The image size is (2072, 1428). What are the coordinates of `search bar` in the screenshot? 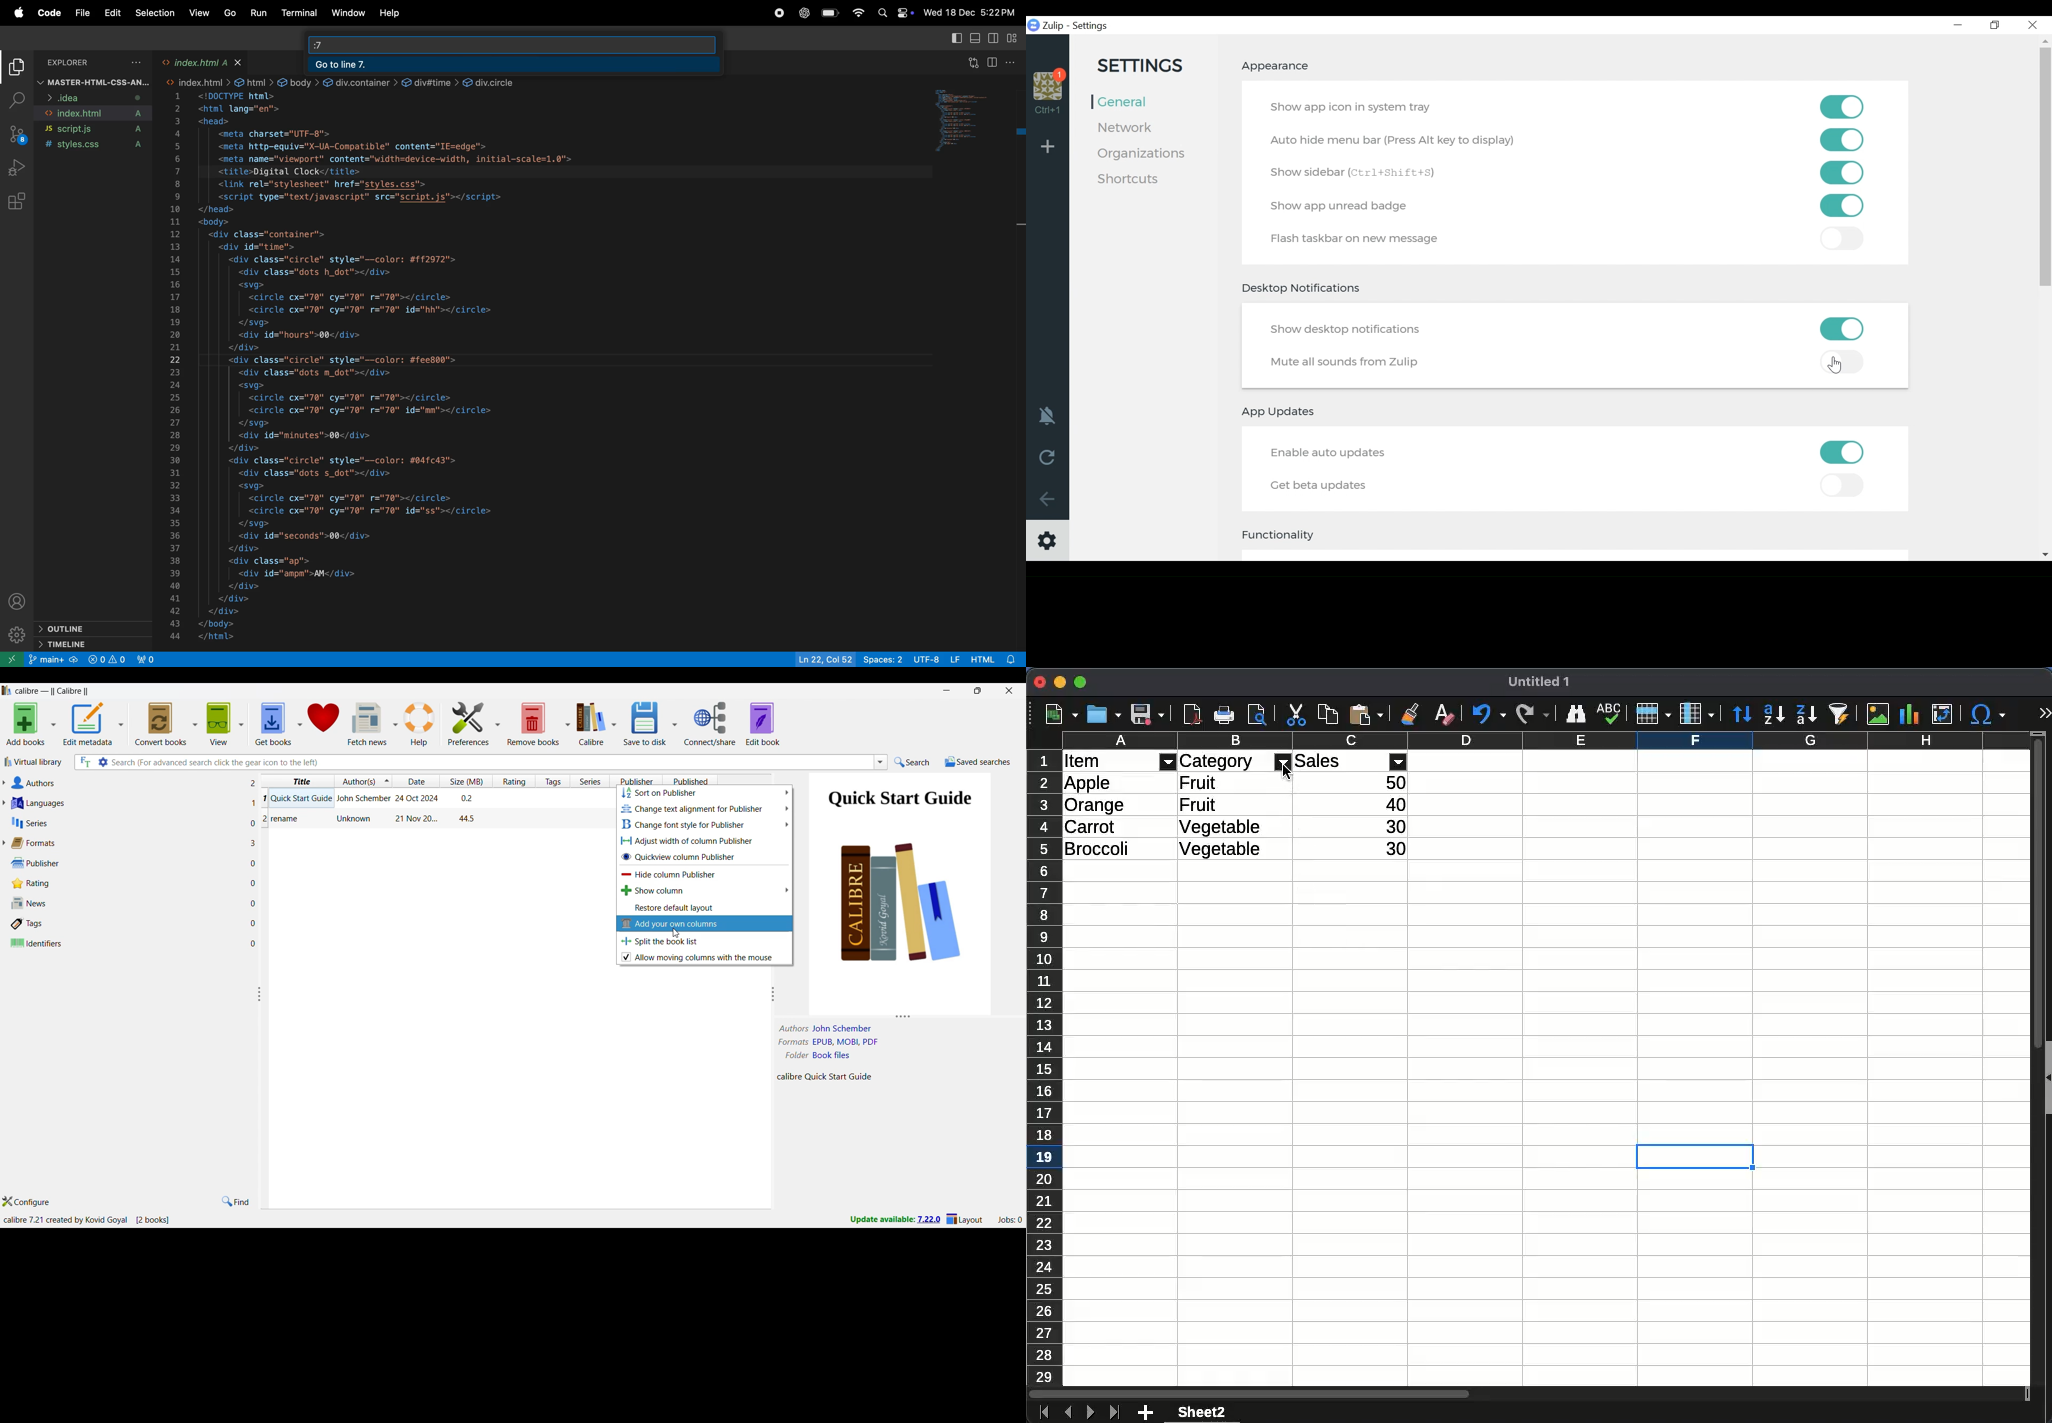 It's located at (532, 43).